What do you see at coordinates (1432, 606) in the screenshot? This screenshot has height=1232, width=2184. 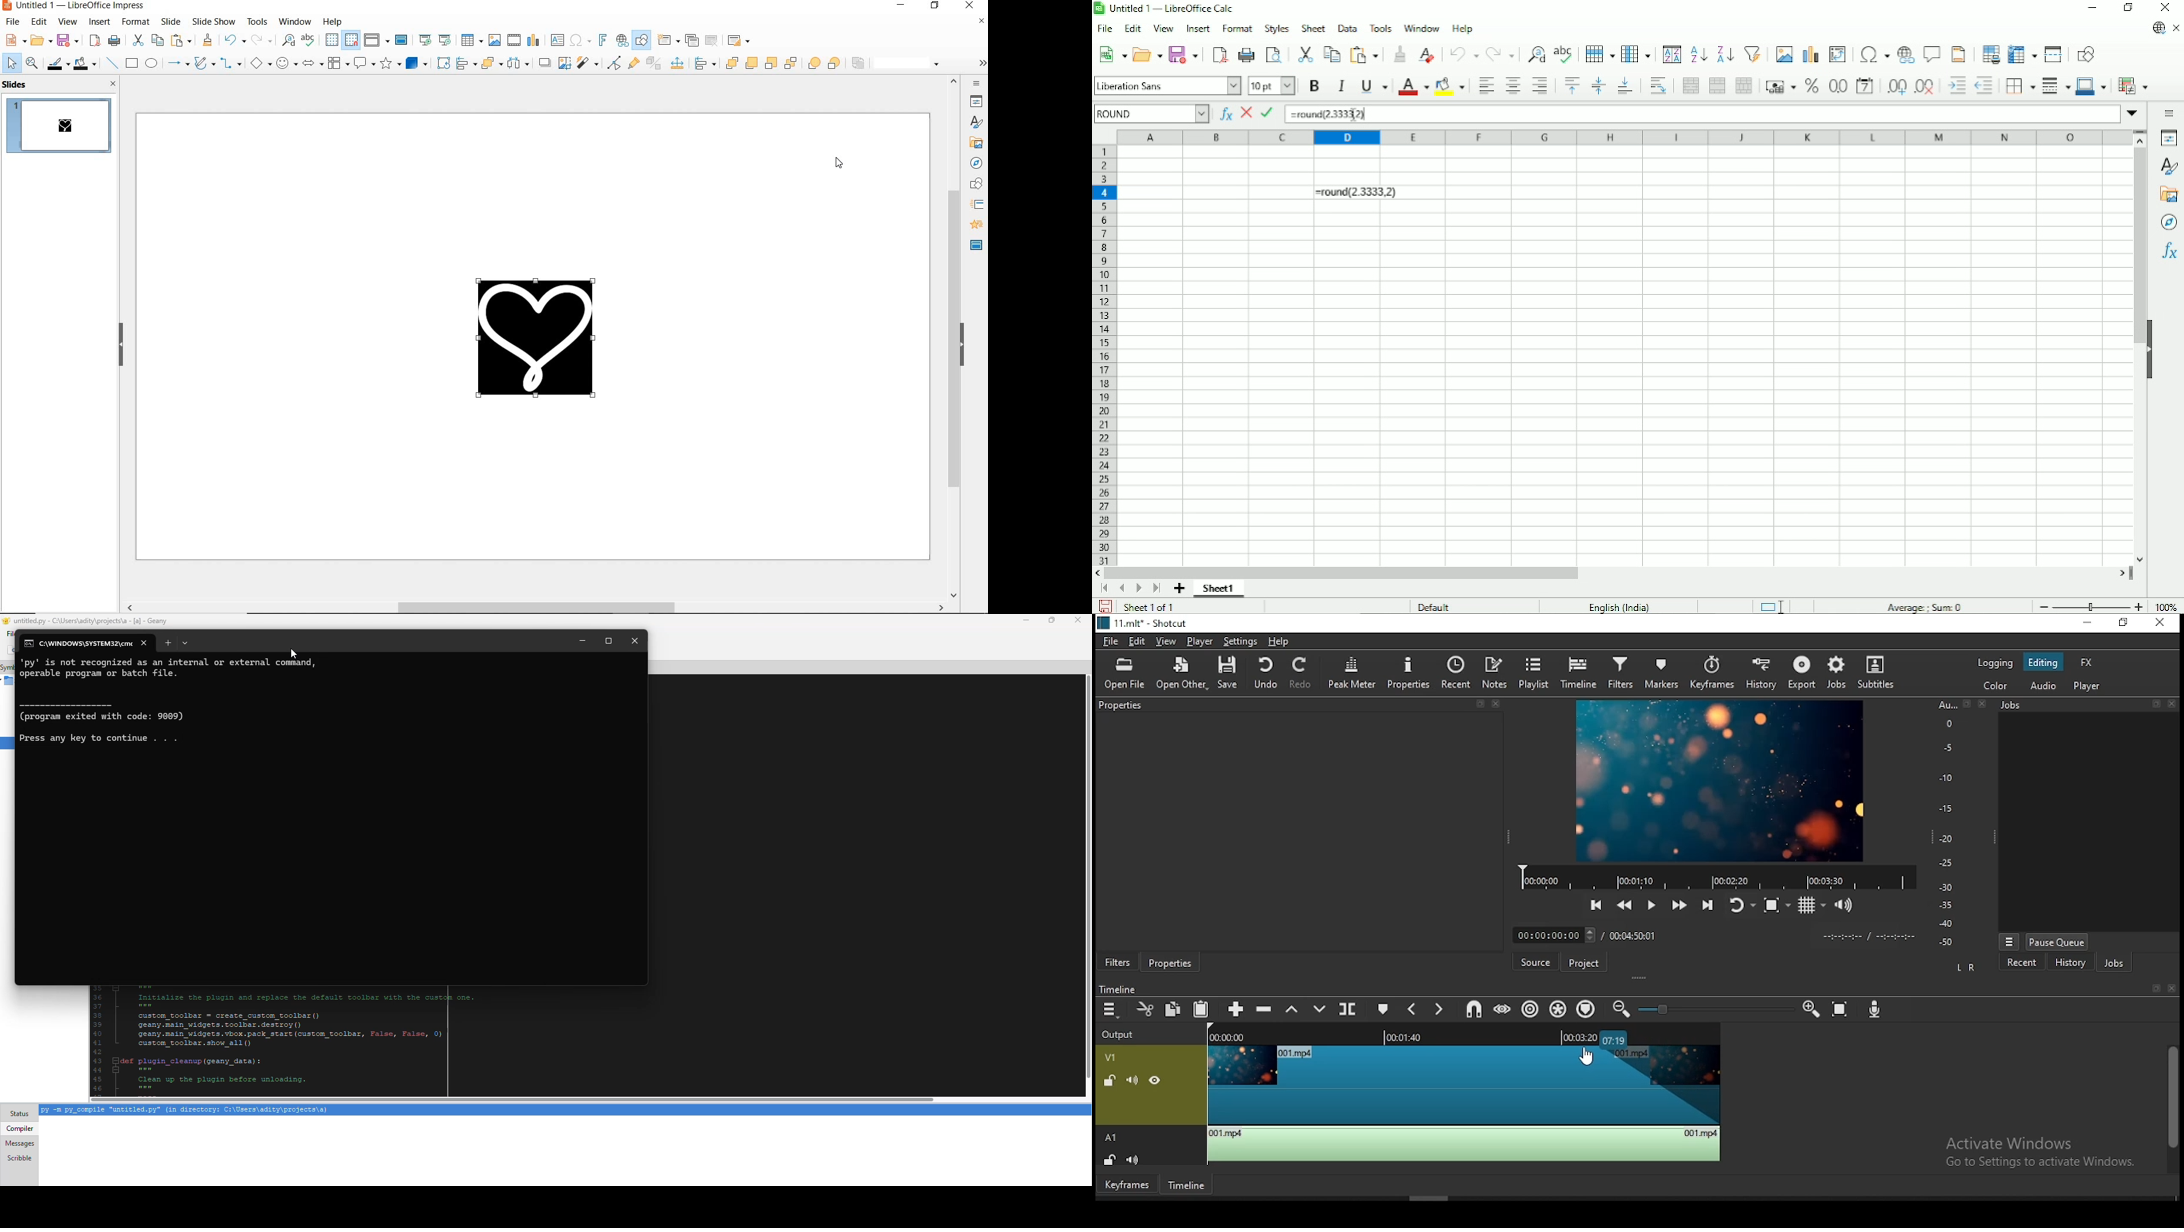 I see `Default` at bounding box center [1432, 606].